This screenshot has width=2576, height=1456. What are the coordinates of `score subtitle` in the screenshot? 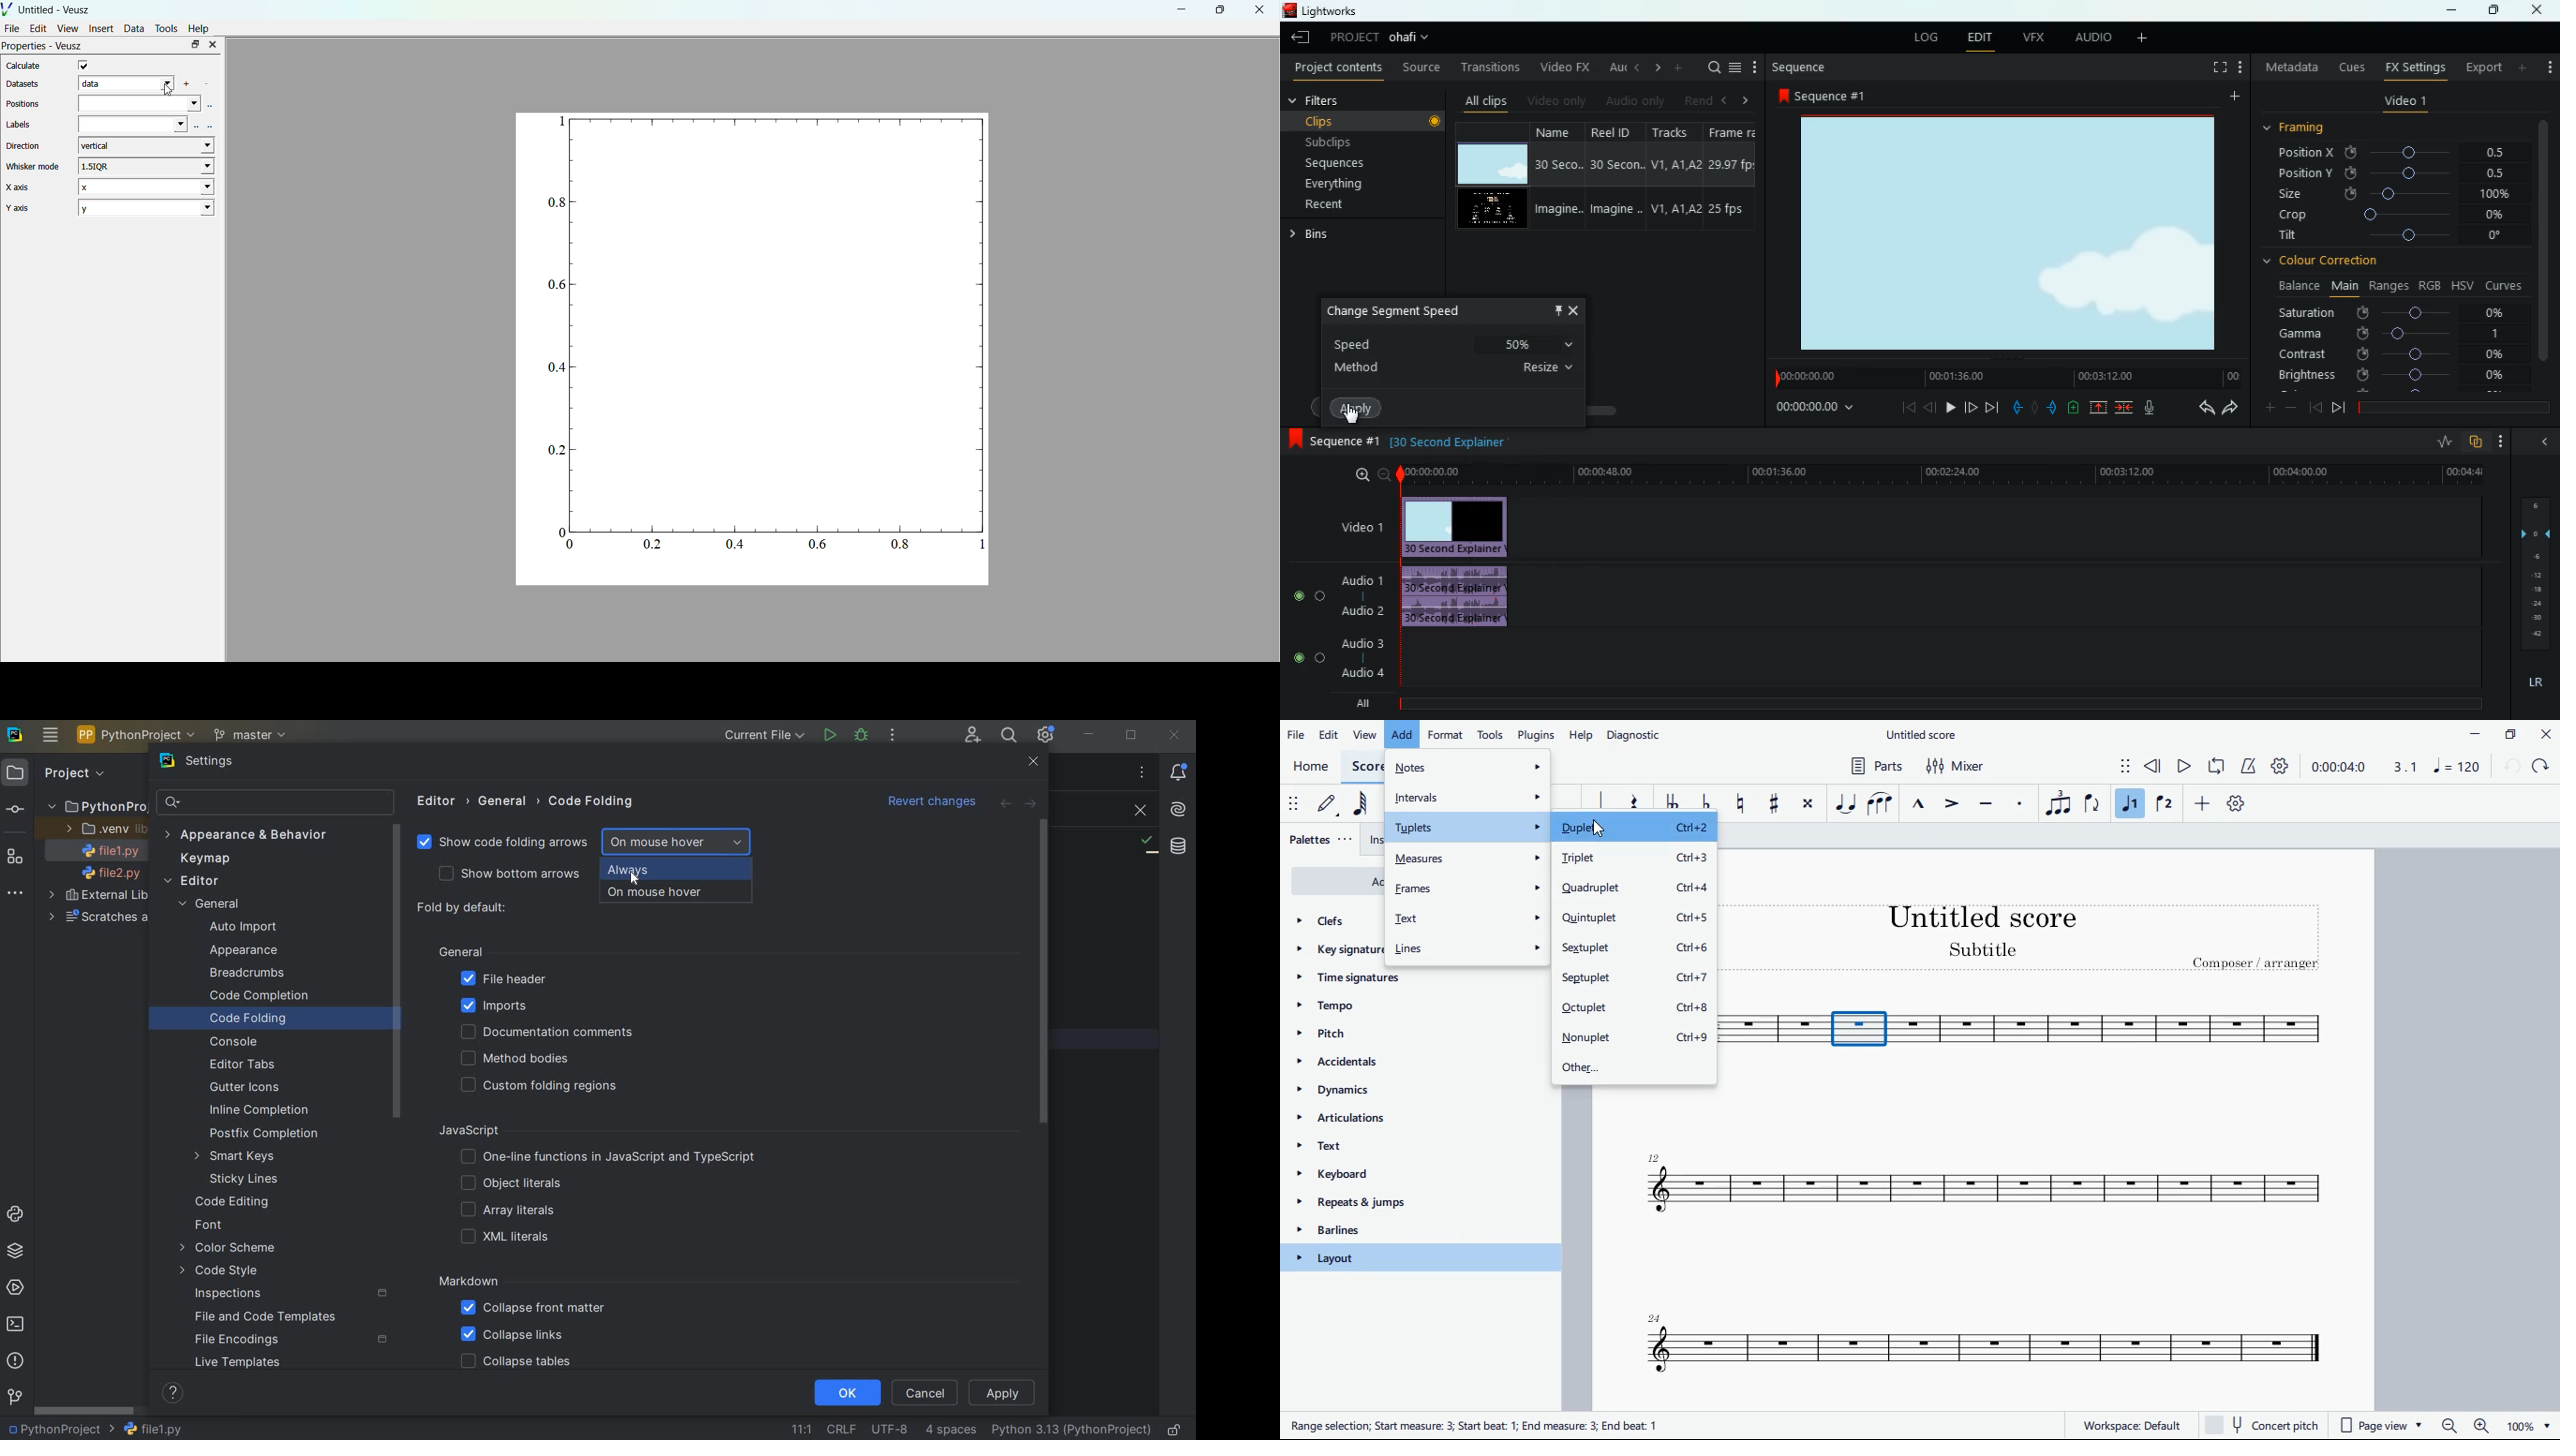 It's located at (1987, 951).